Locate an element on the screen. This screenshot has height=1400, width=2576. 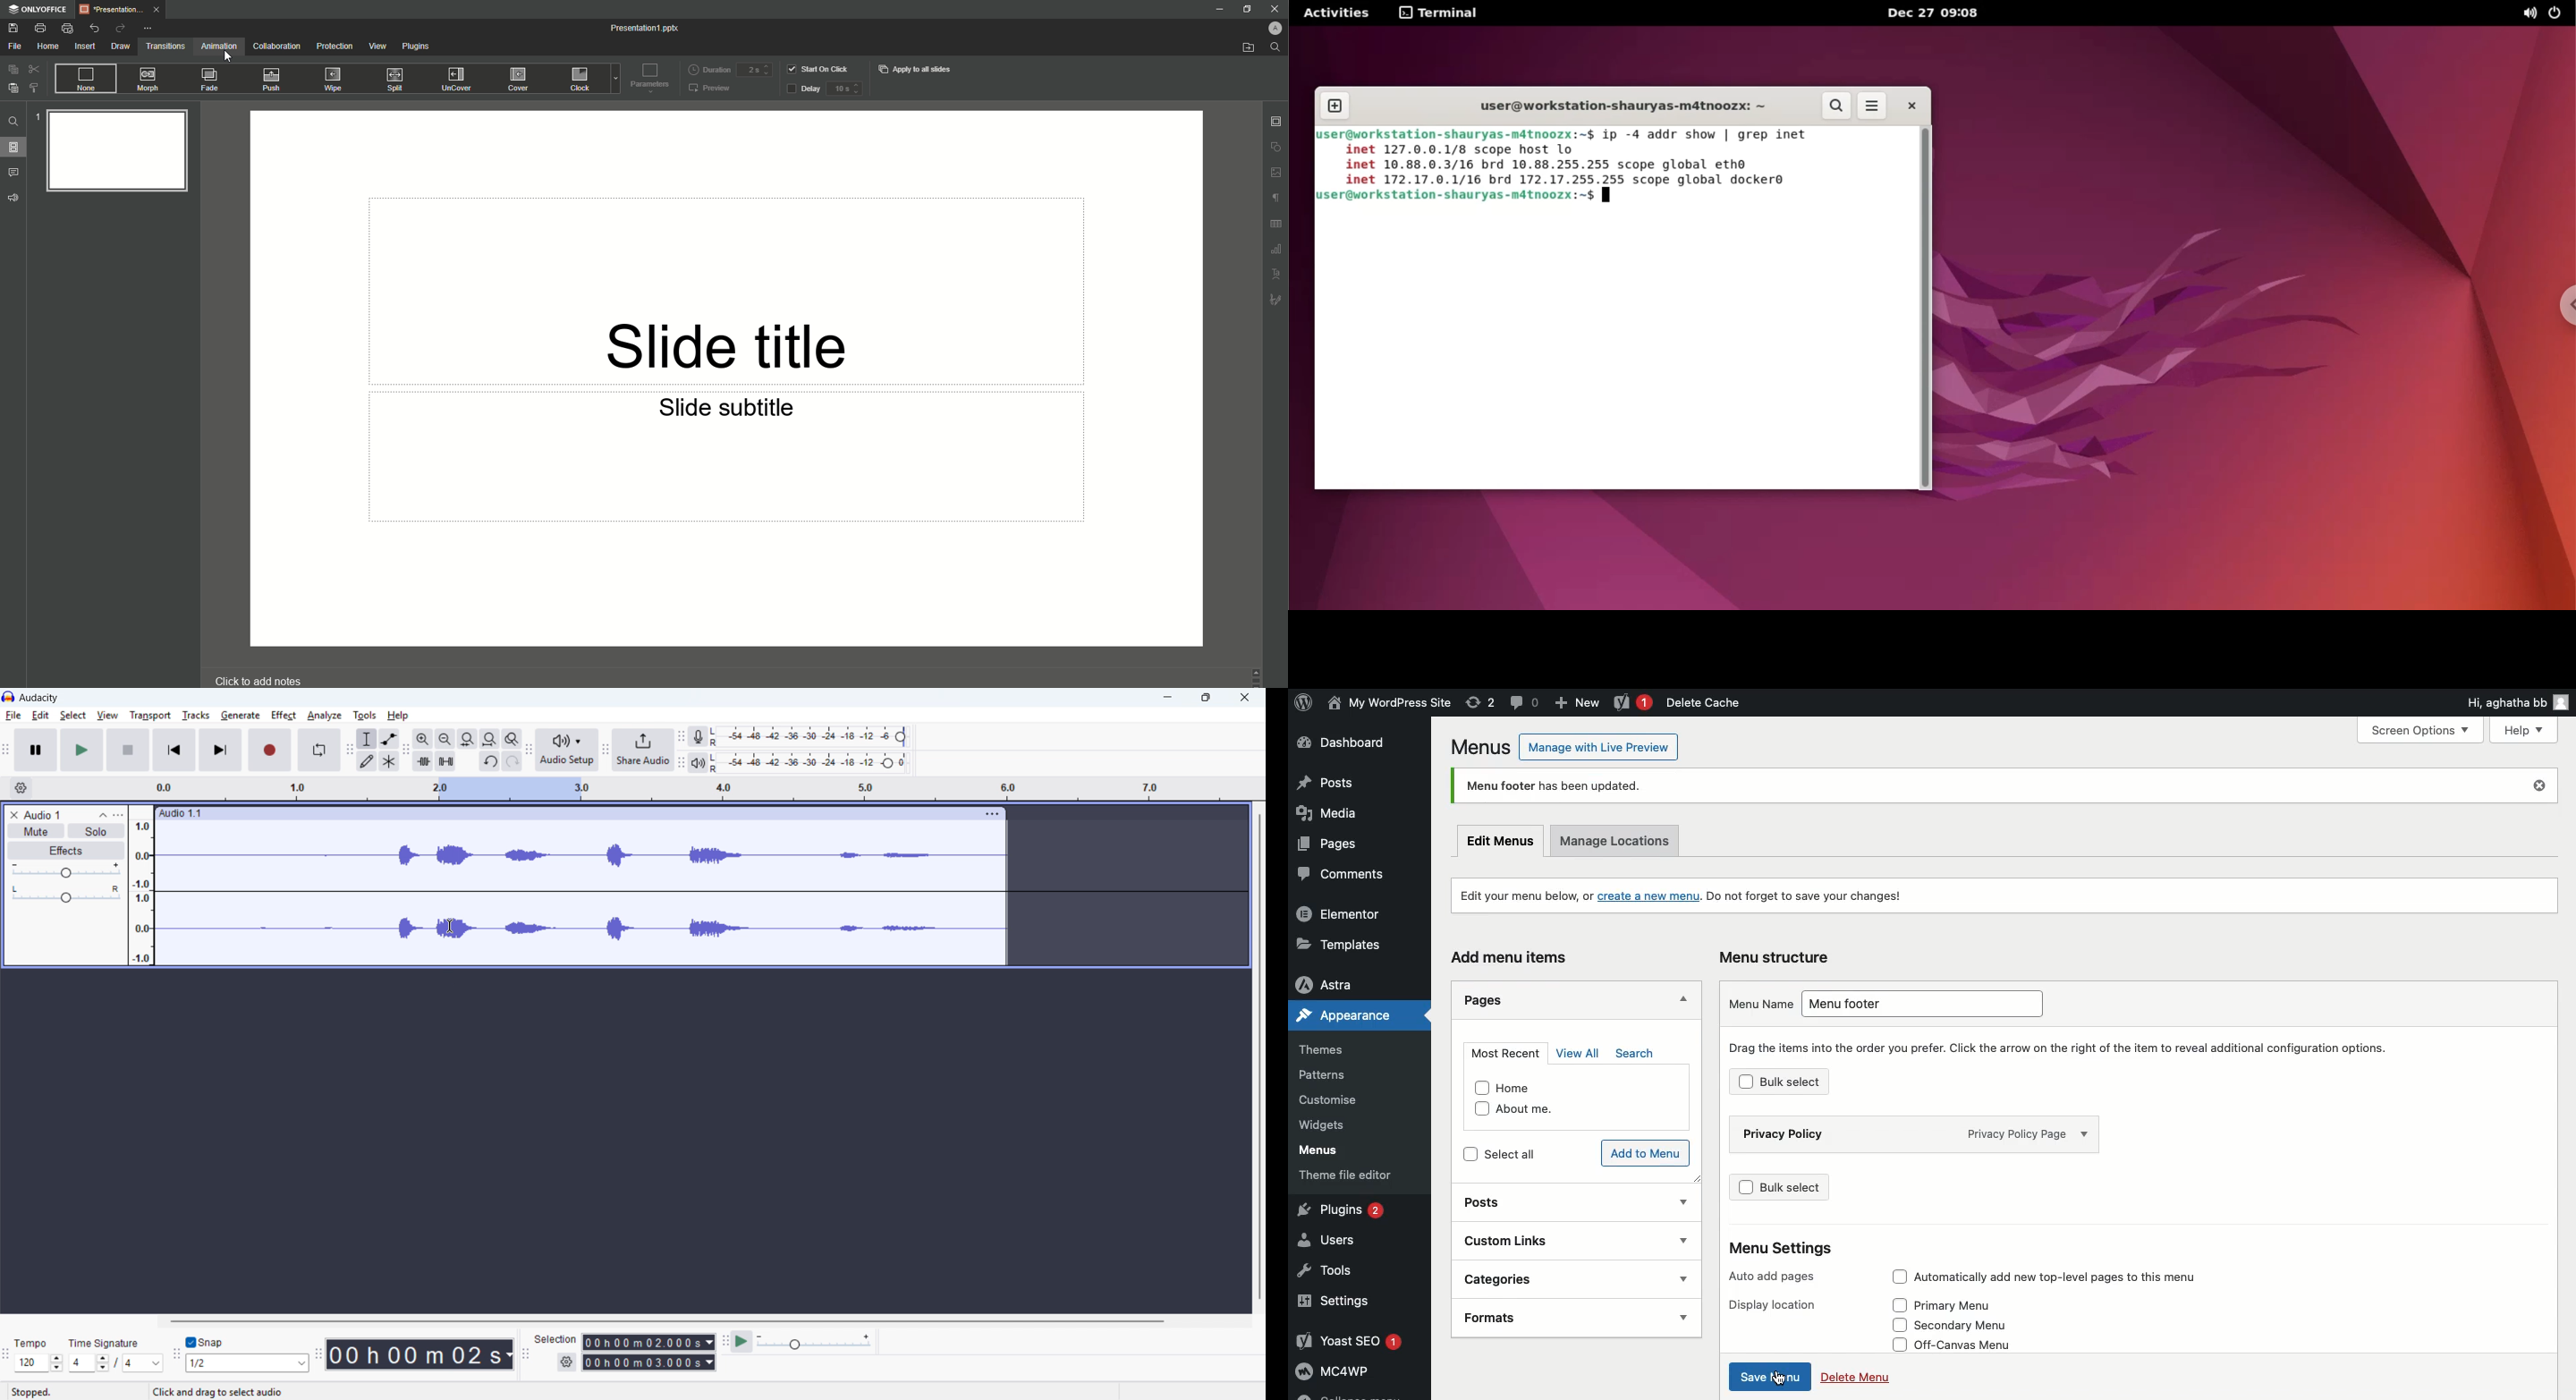
Effects is located at coordinates (66, 850).